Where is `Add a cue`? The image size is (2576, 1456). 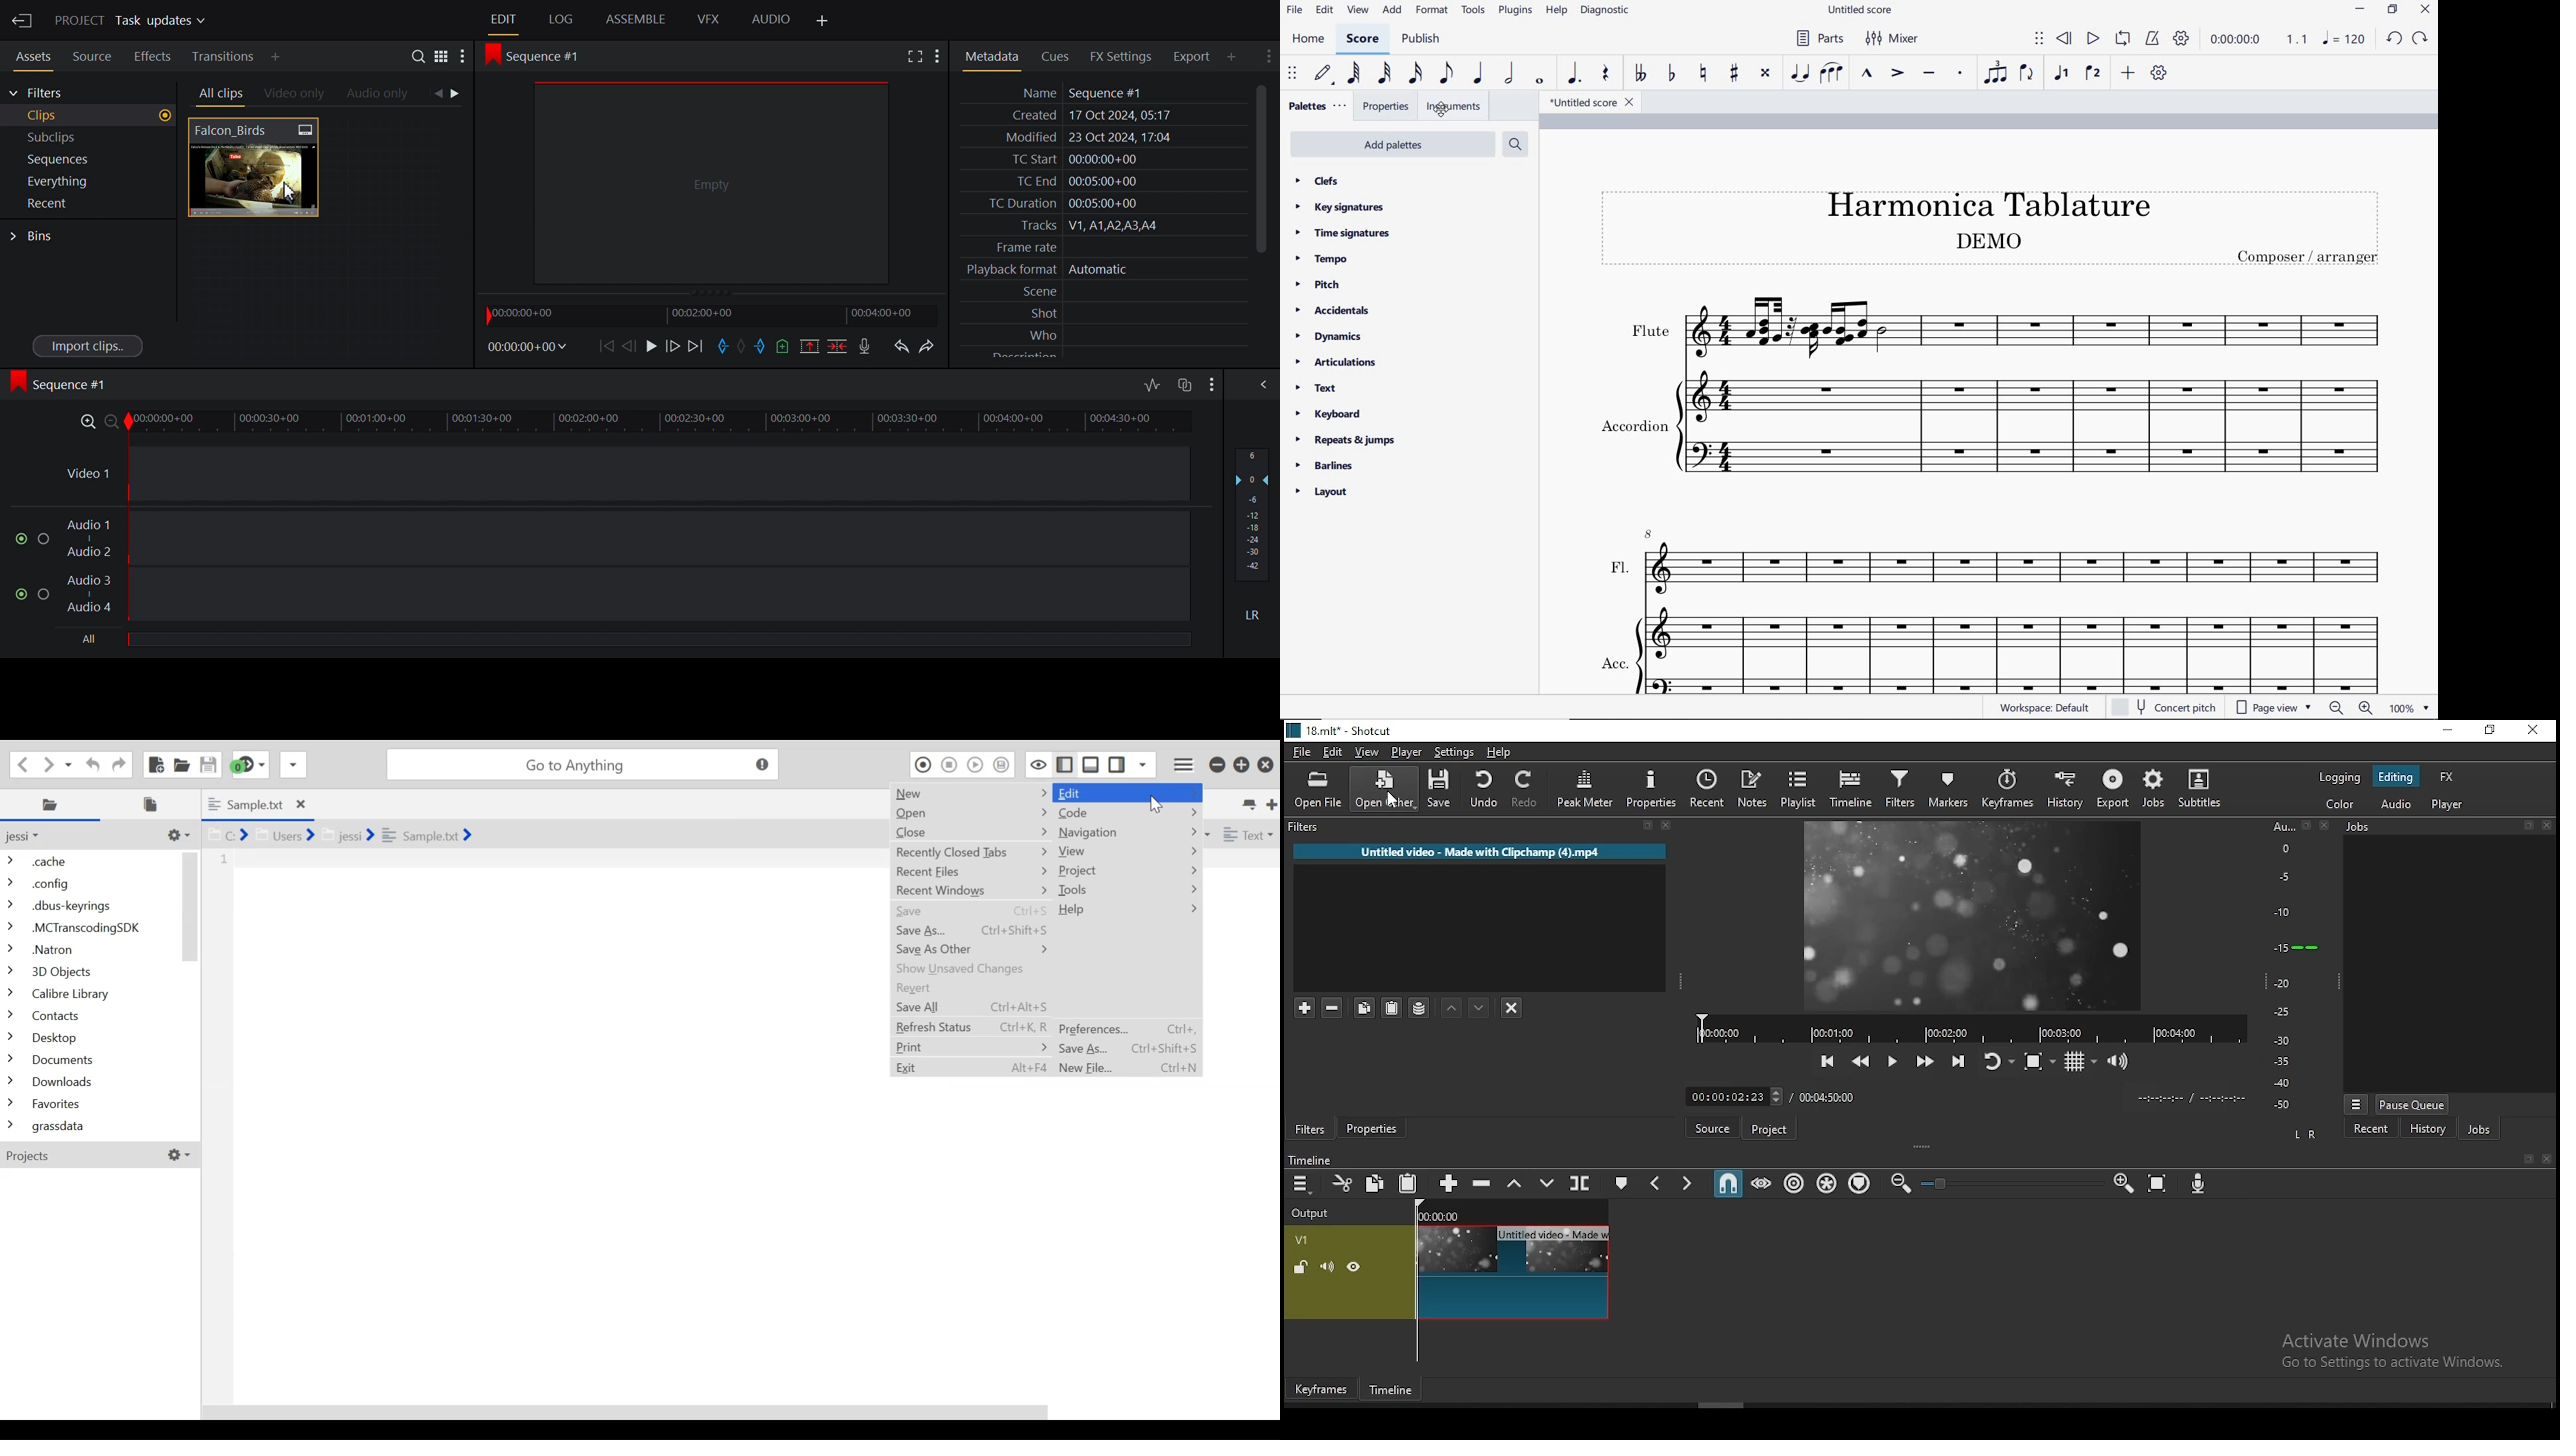 Add a cue is located at coordinates (786, 347).